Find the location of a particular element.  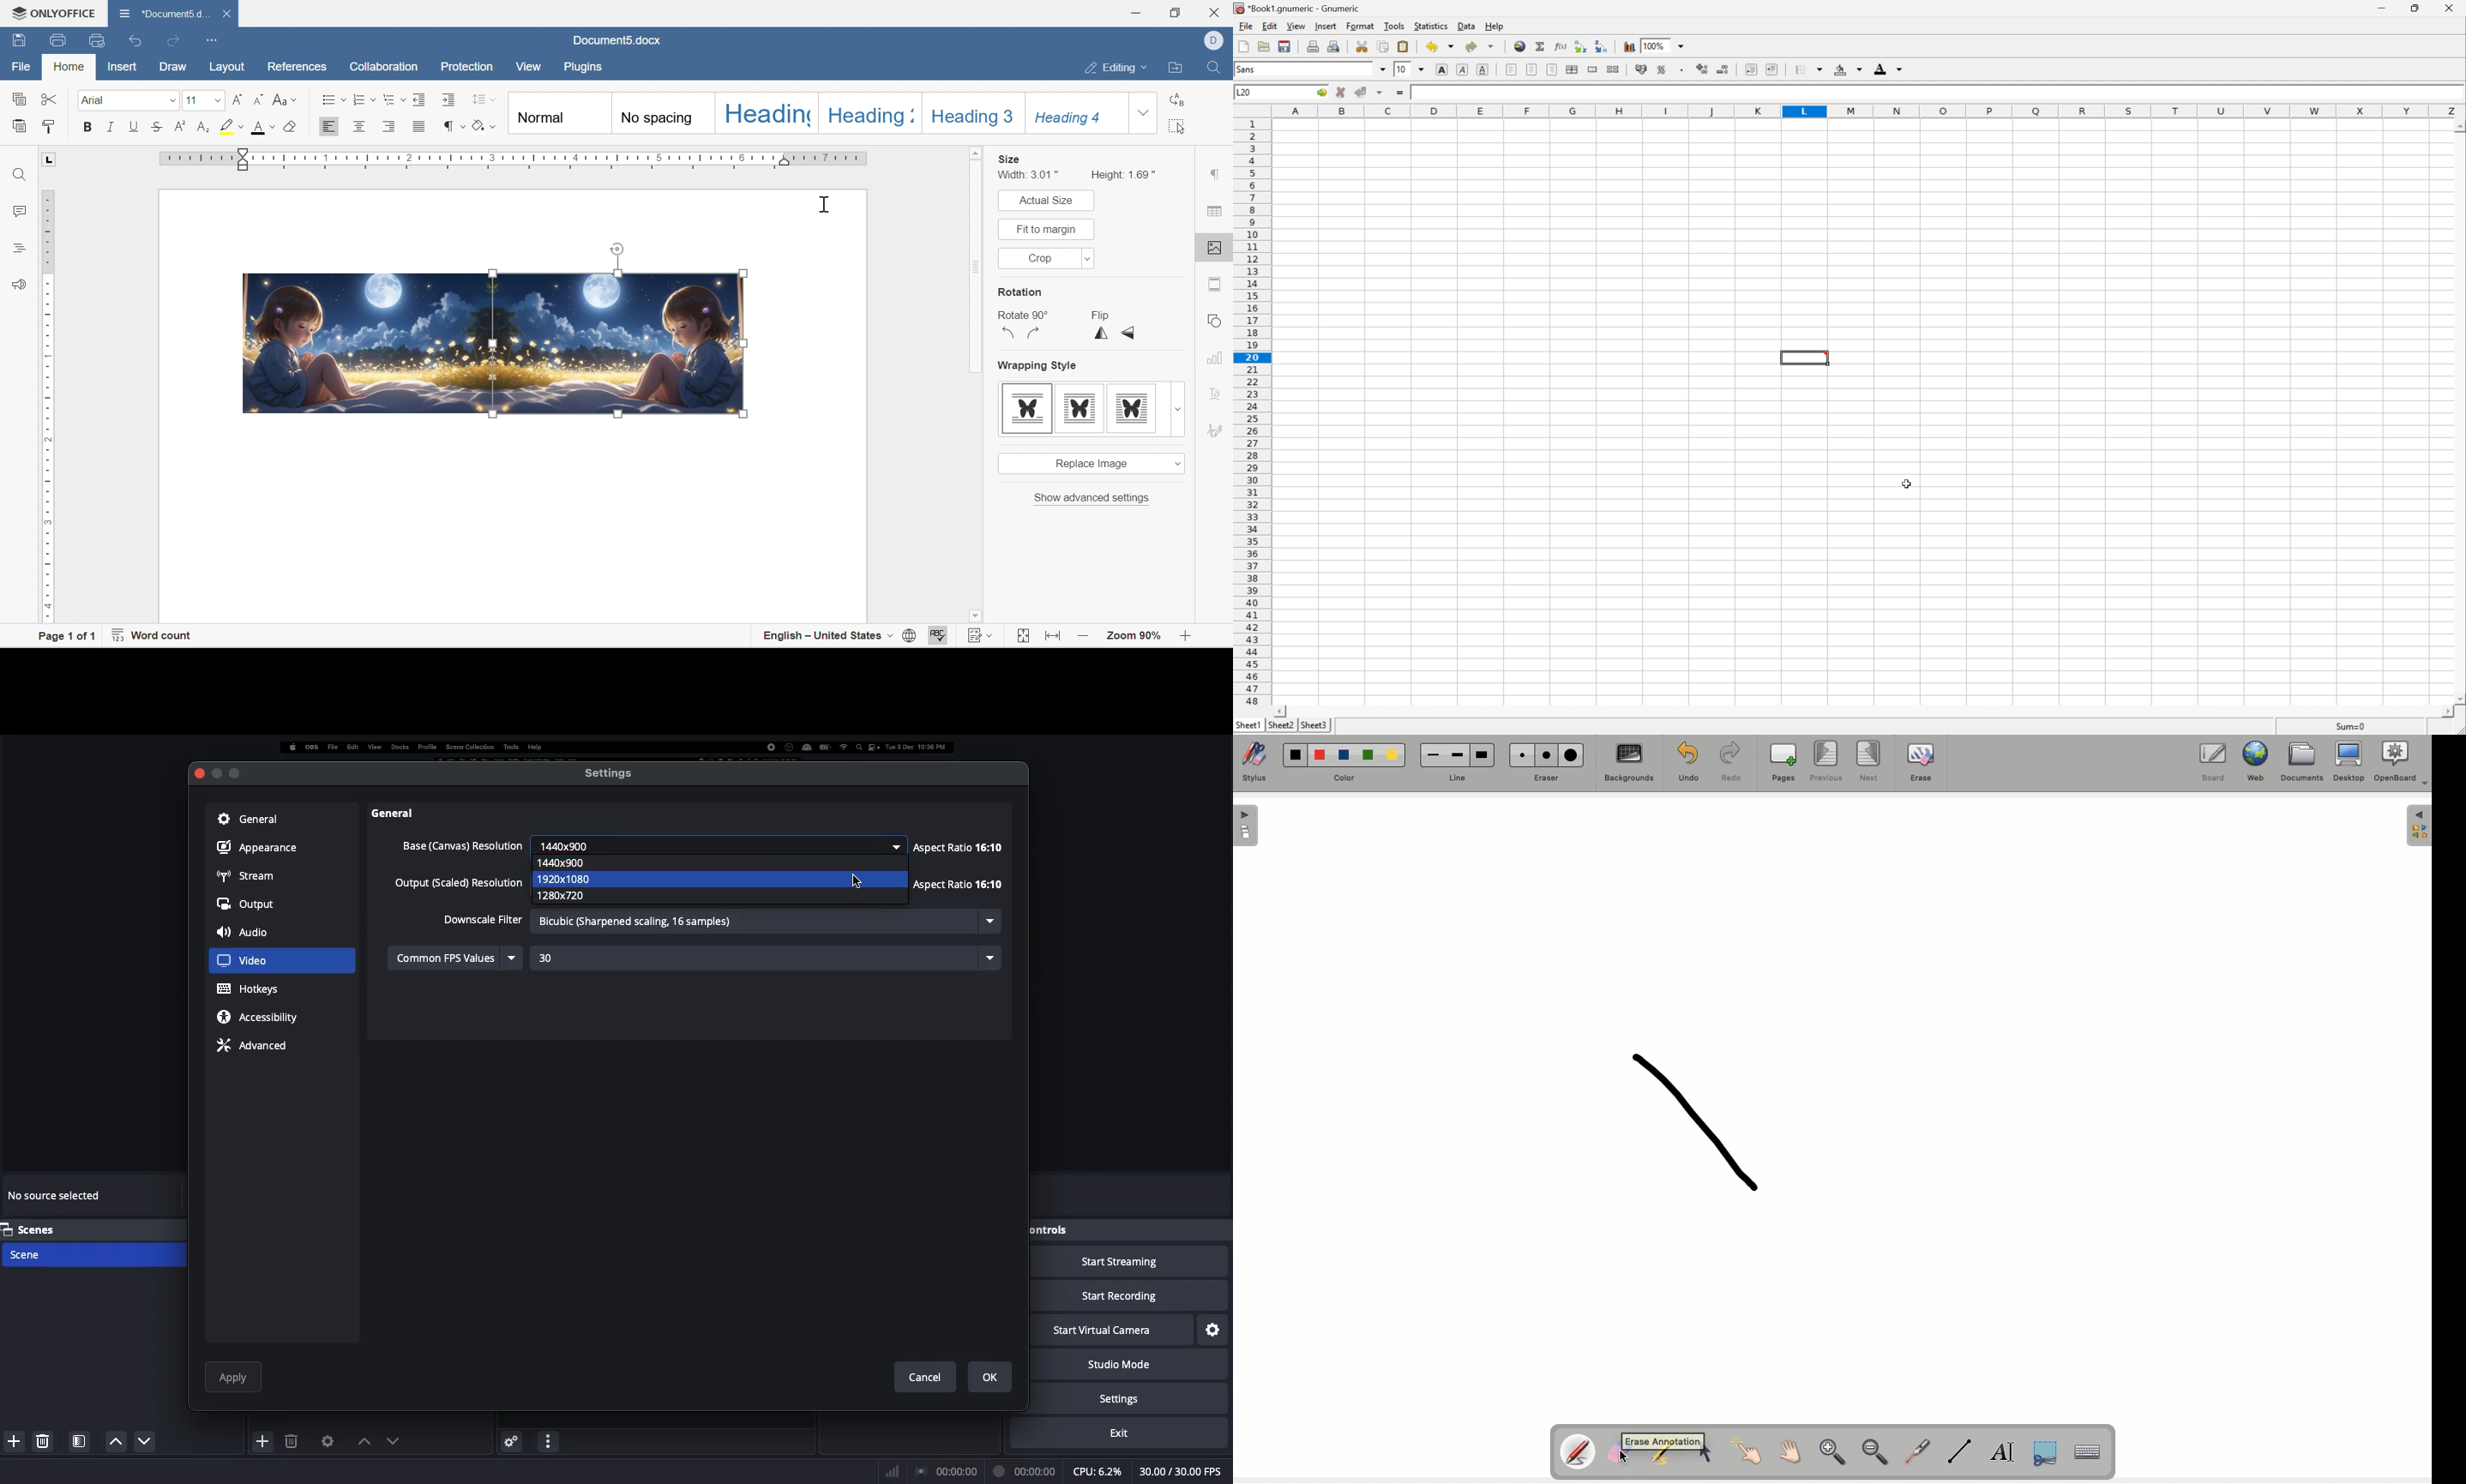

image settings is located at coordinates (1216, 248).